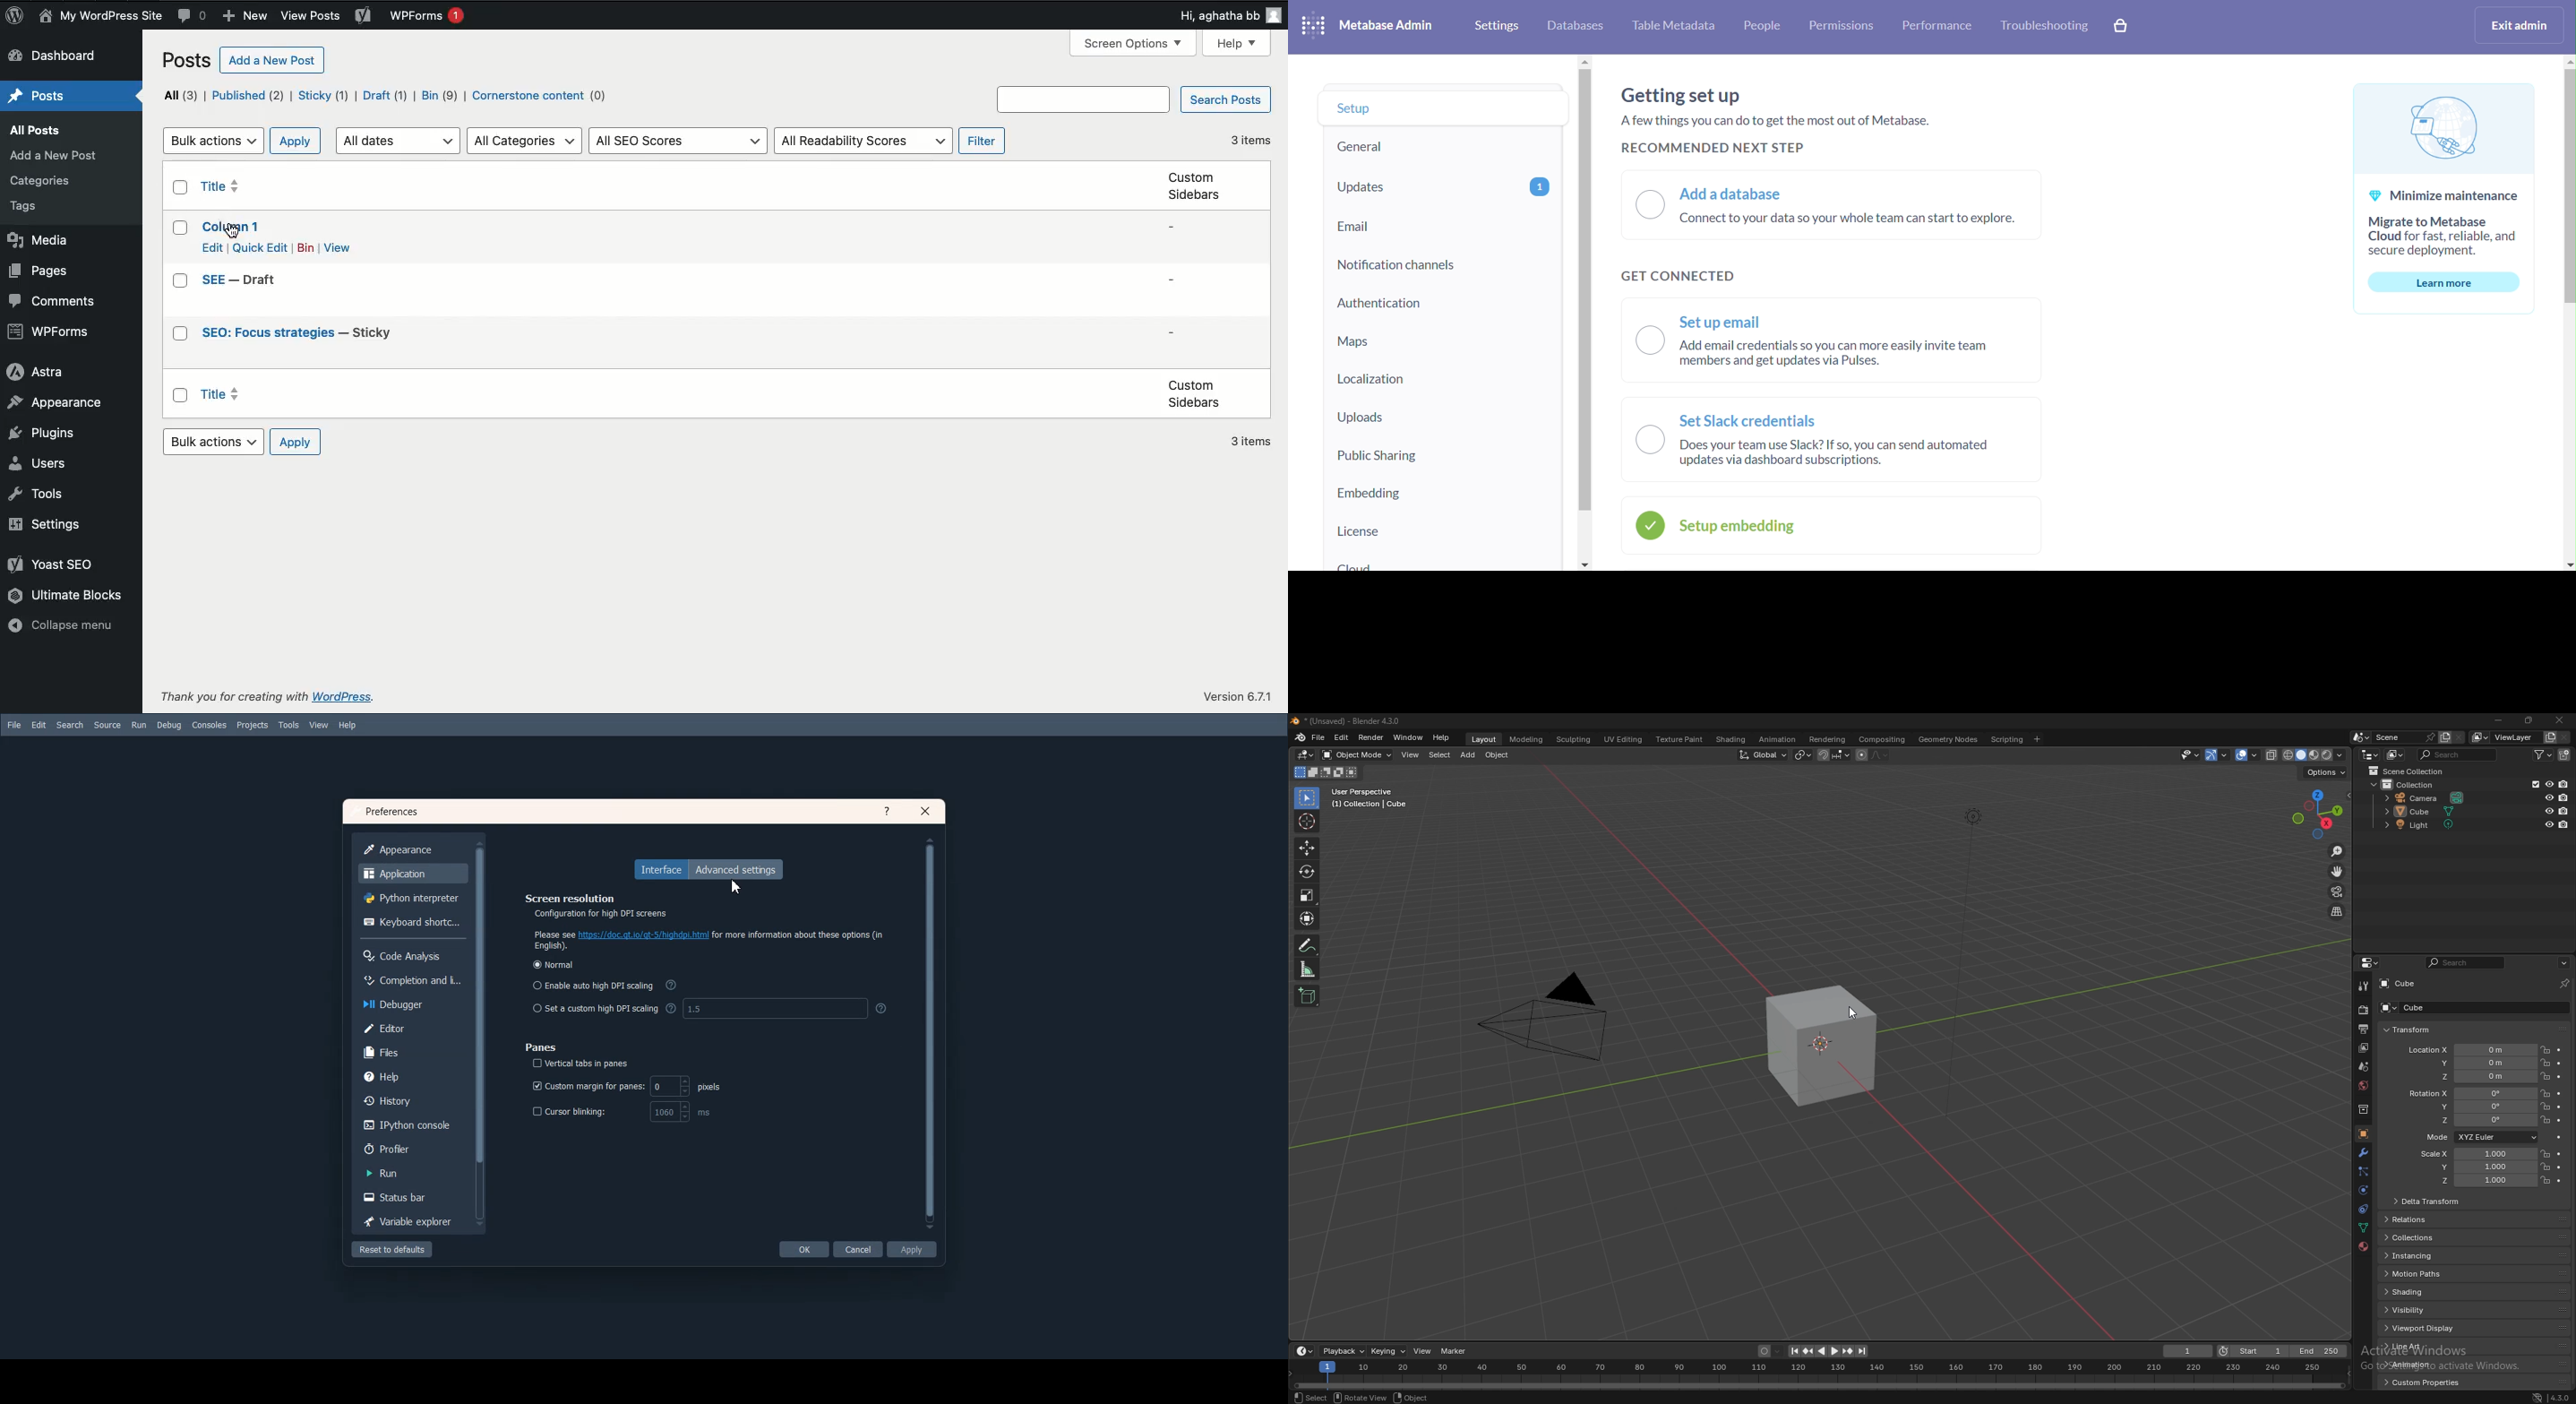  I want to click on cursor, so click(737, 887).